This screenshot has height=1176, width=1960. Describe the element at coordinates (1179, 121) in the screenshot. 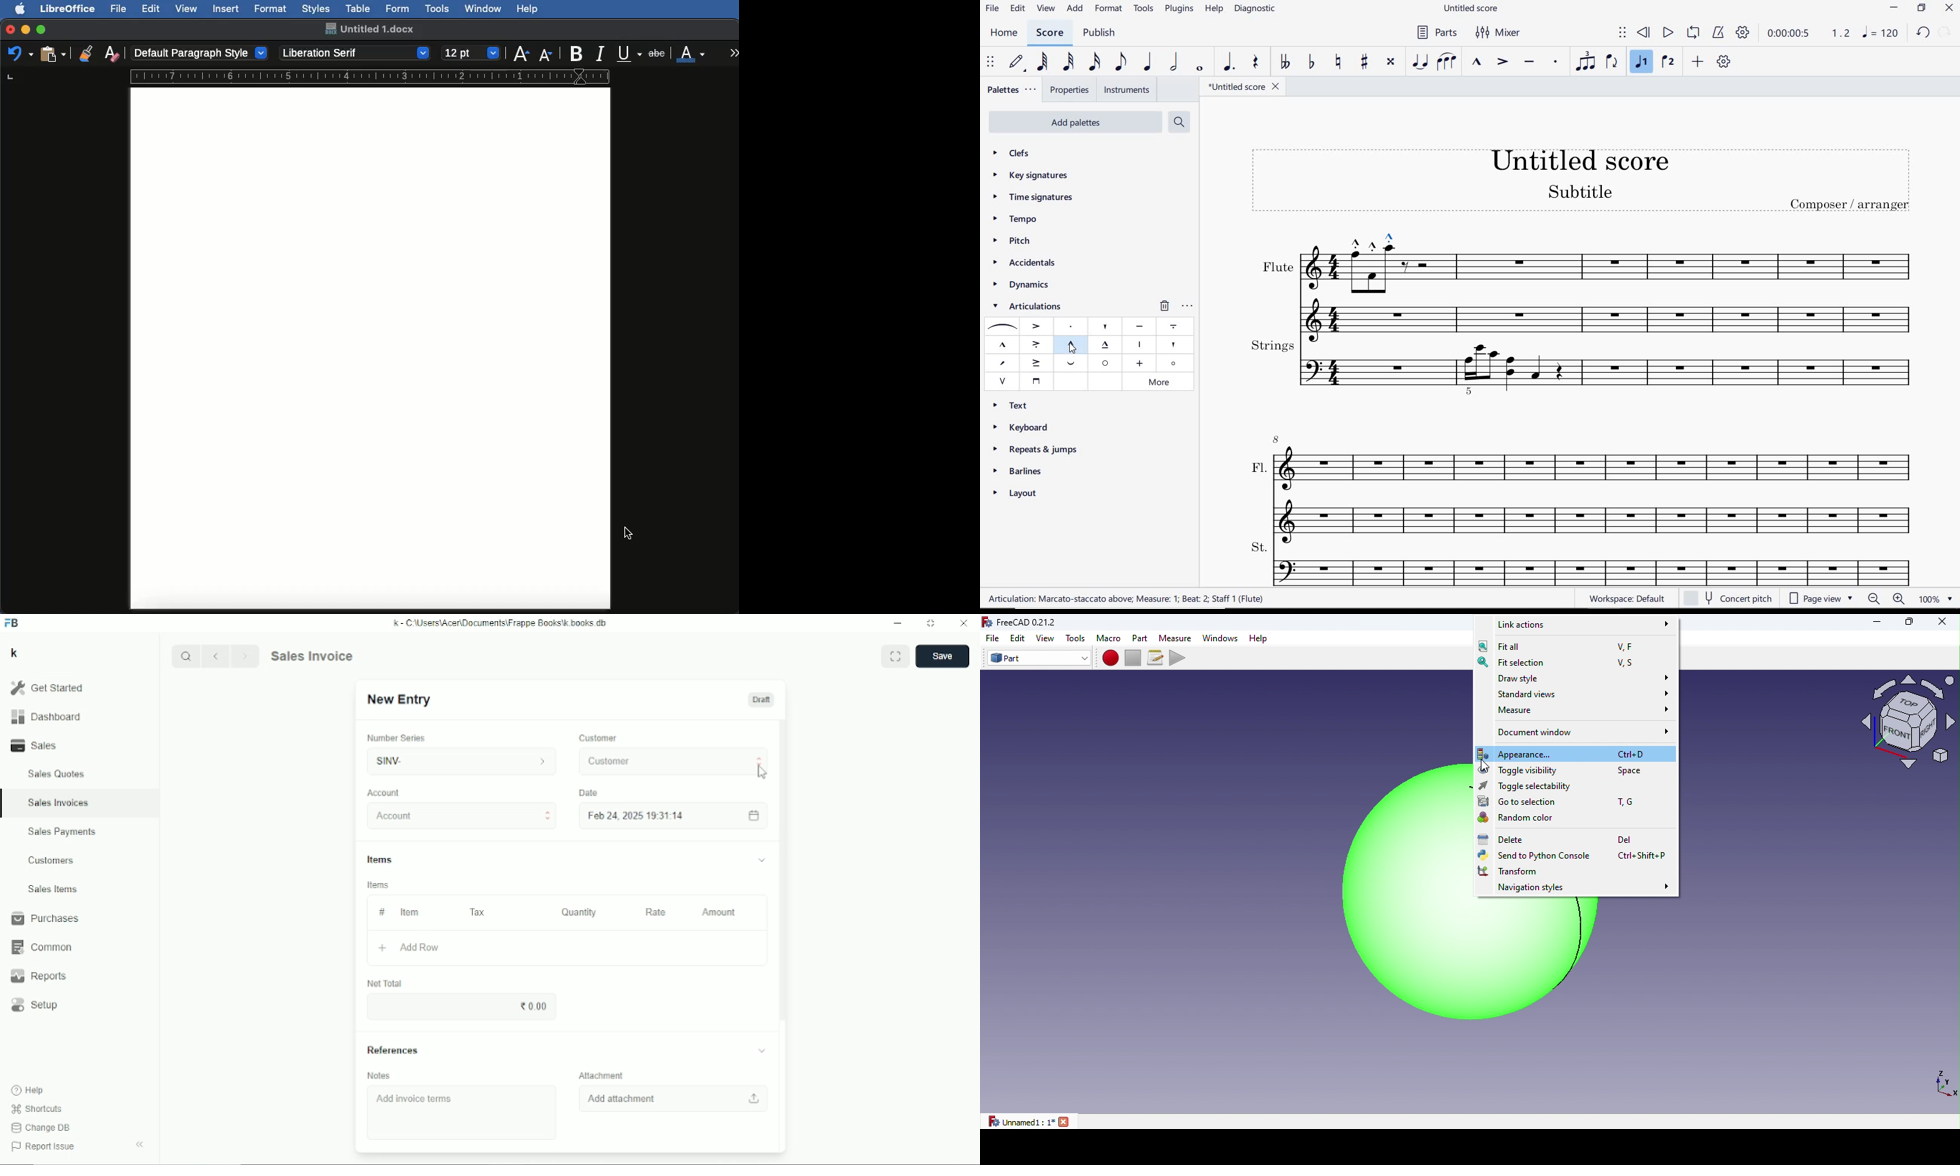

I see `search palettes` at that location.